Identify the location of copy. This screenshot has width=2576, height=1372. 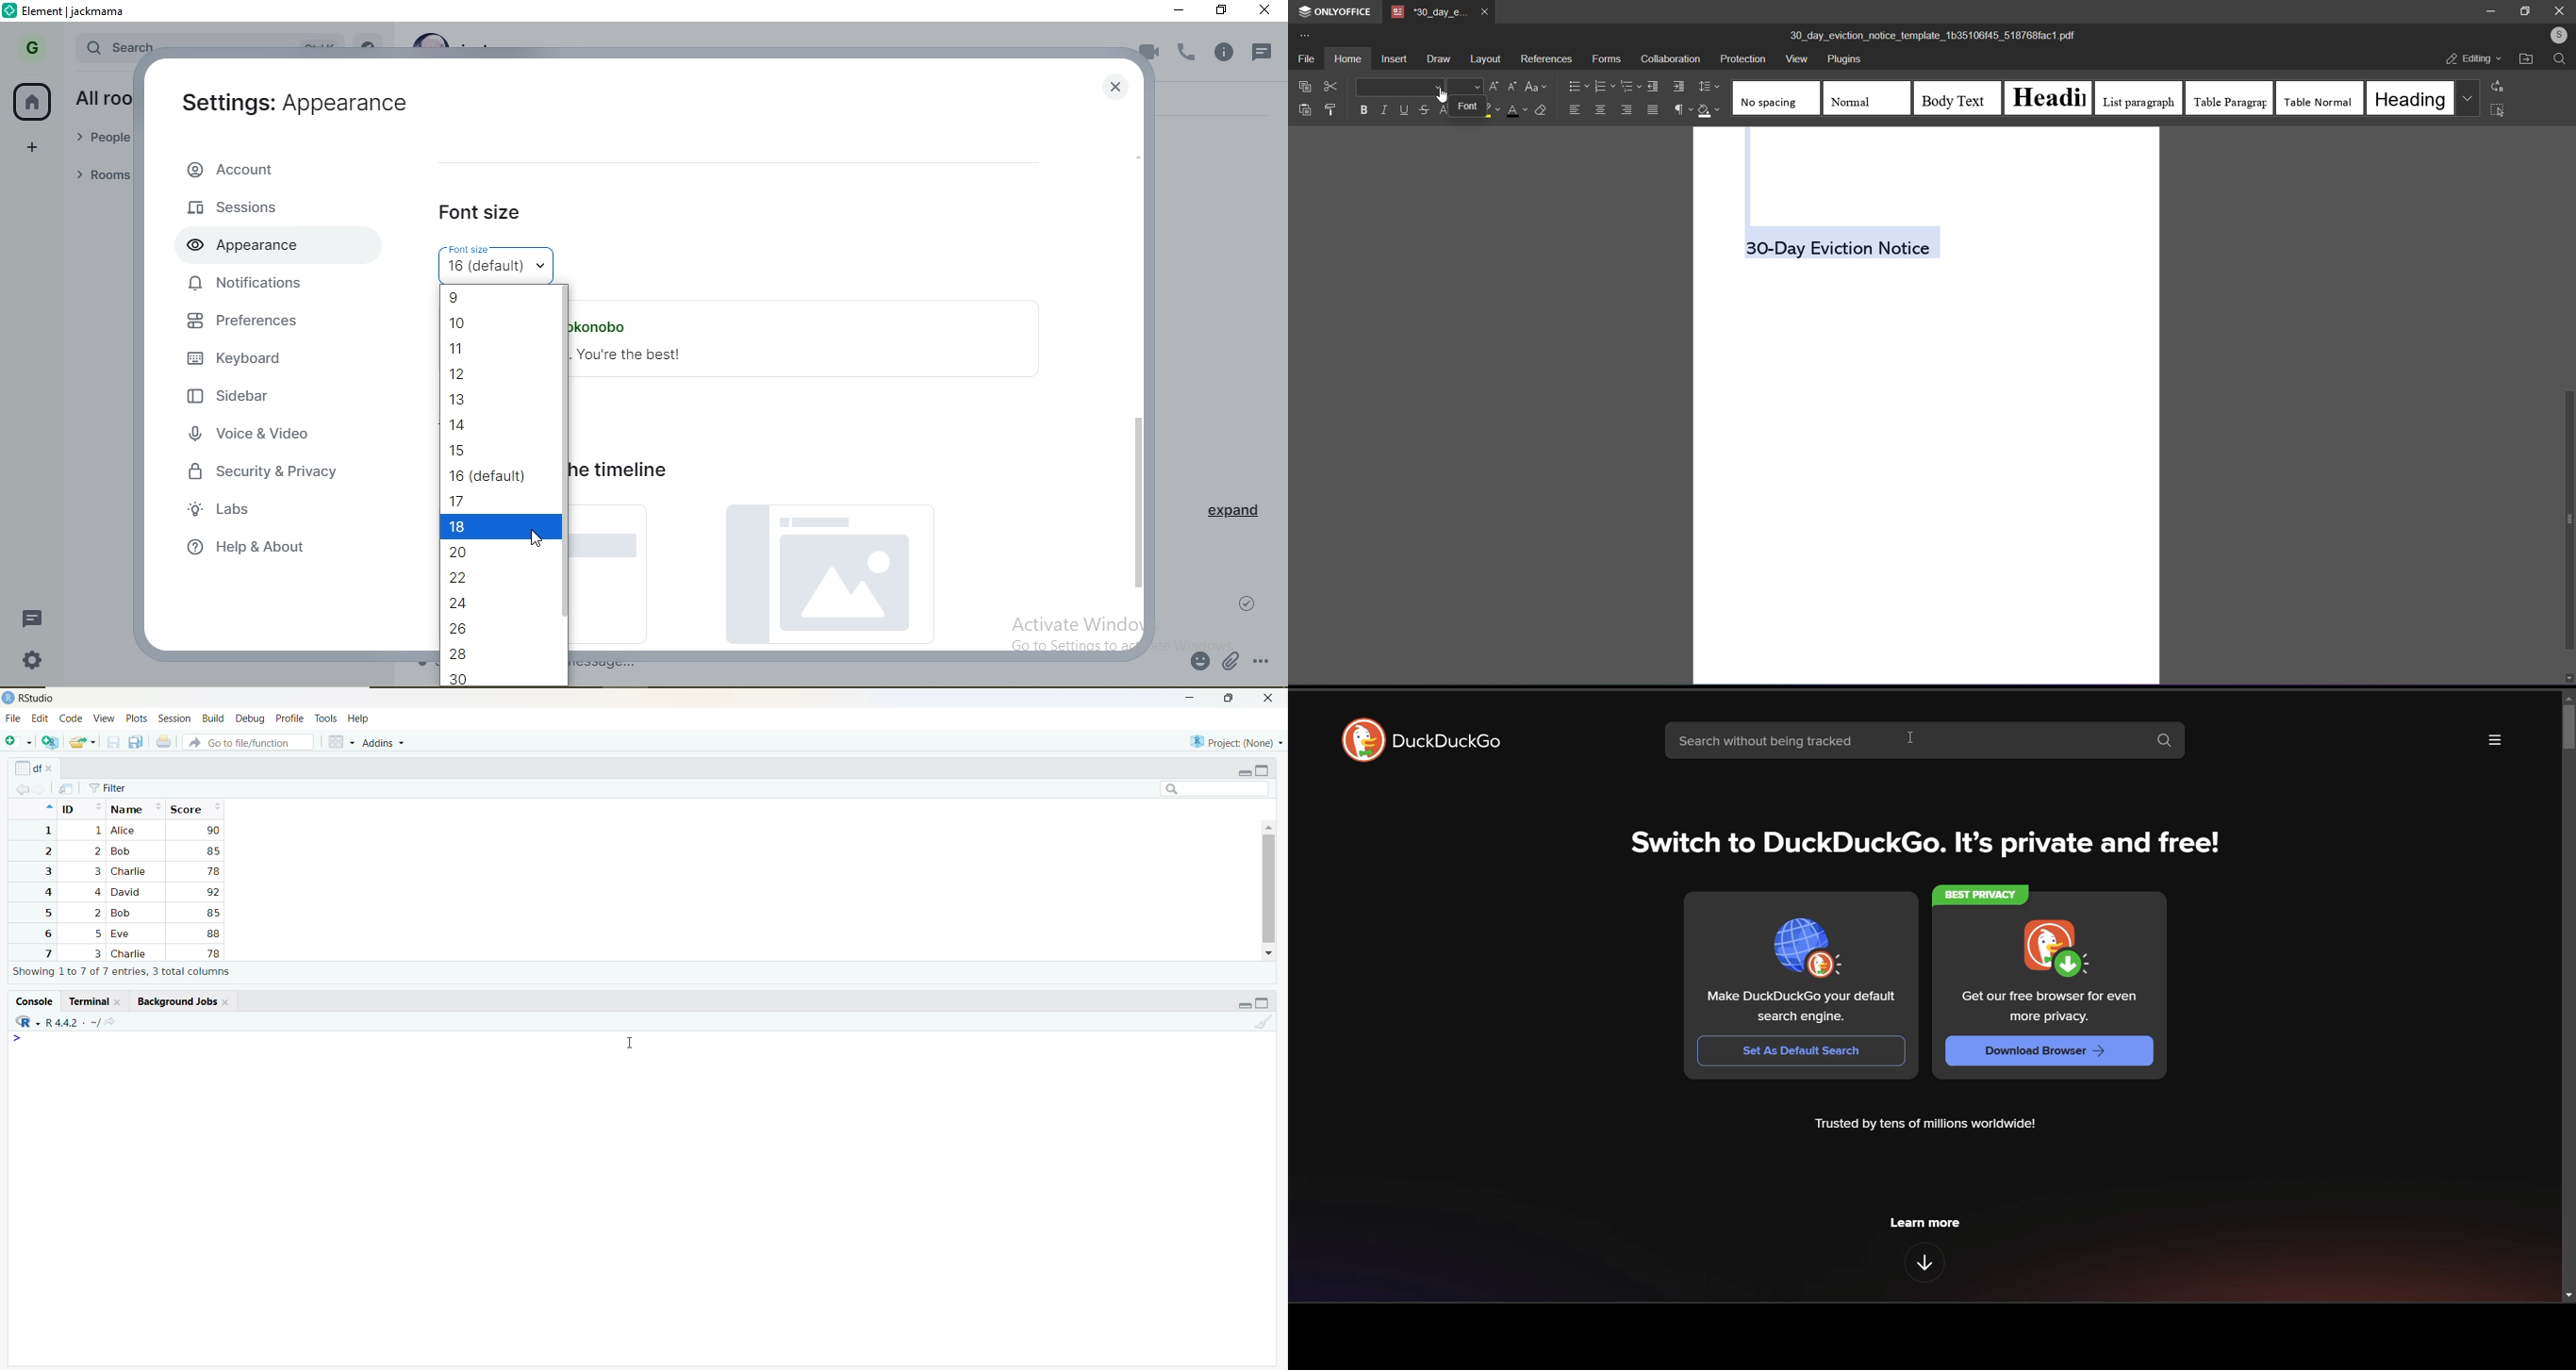
(1302, 85).